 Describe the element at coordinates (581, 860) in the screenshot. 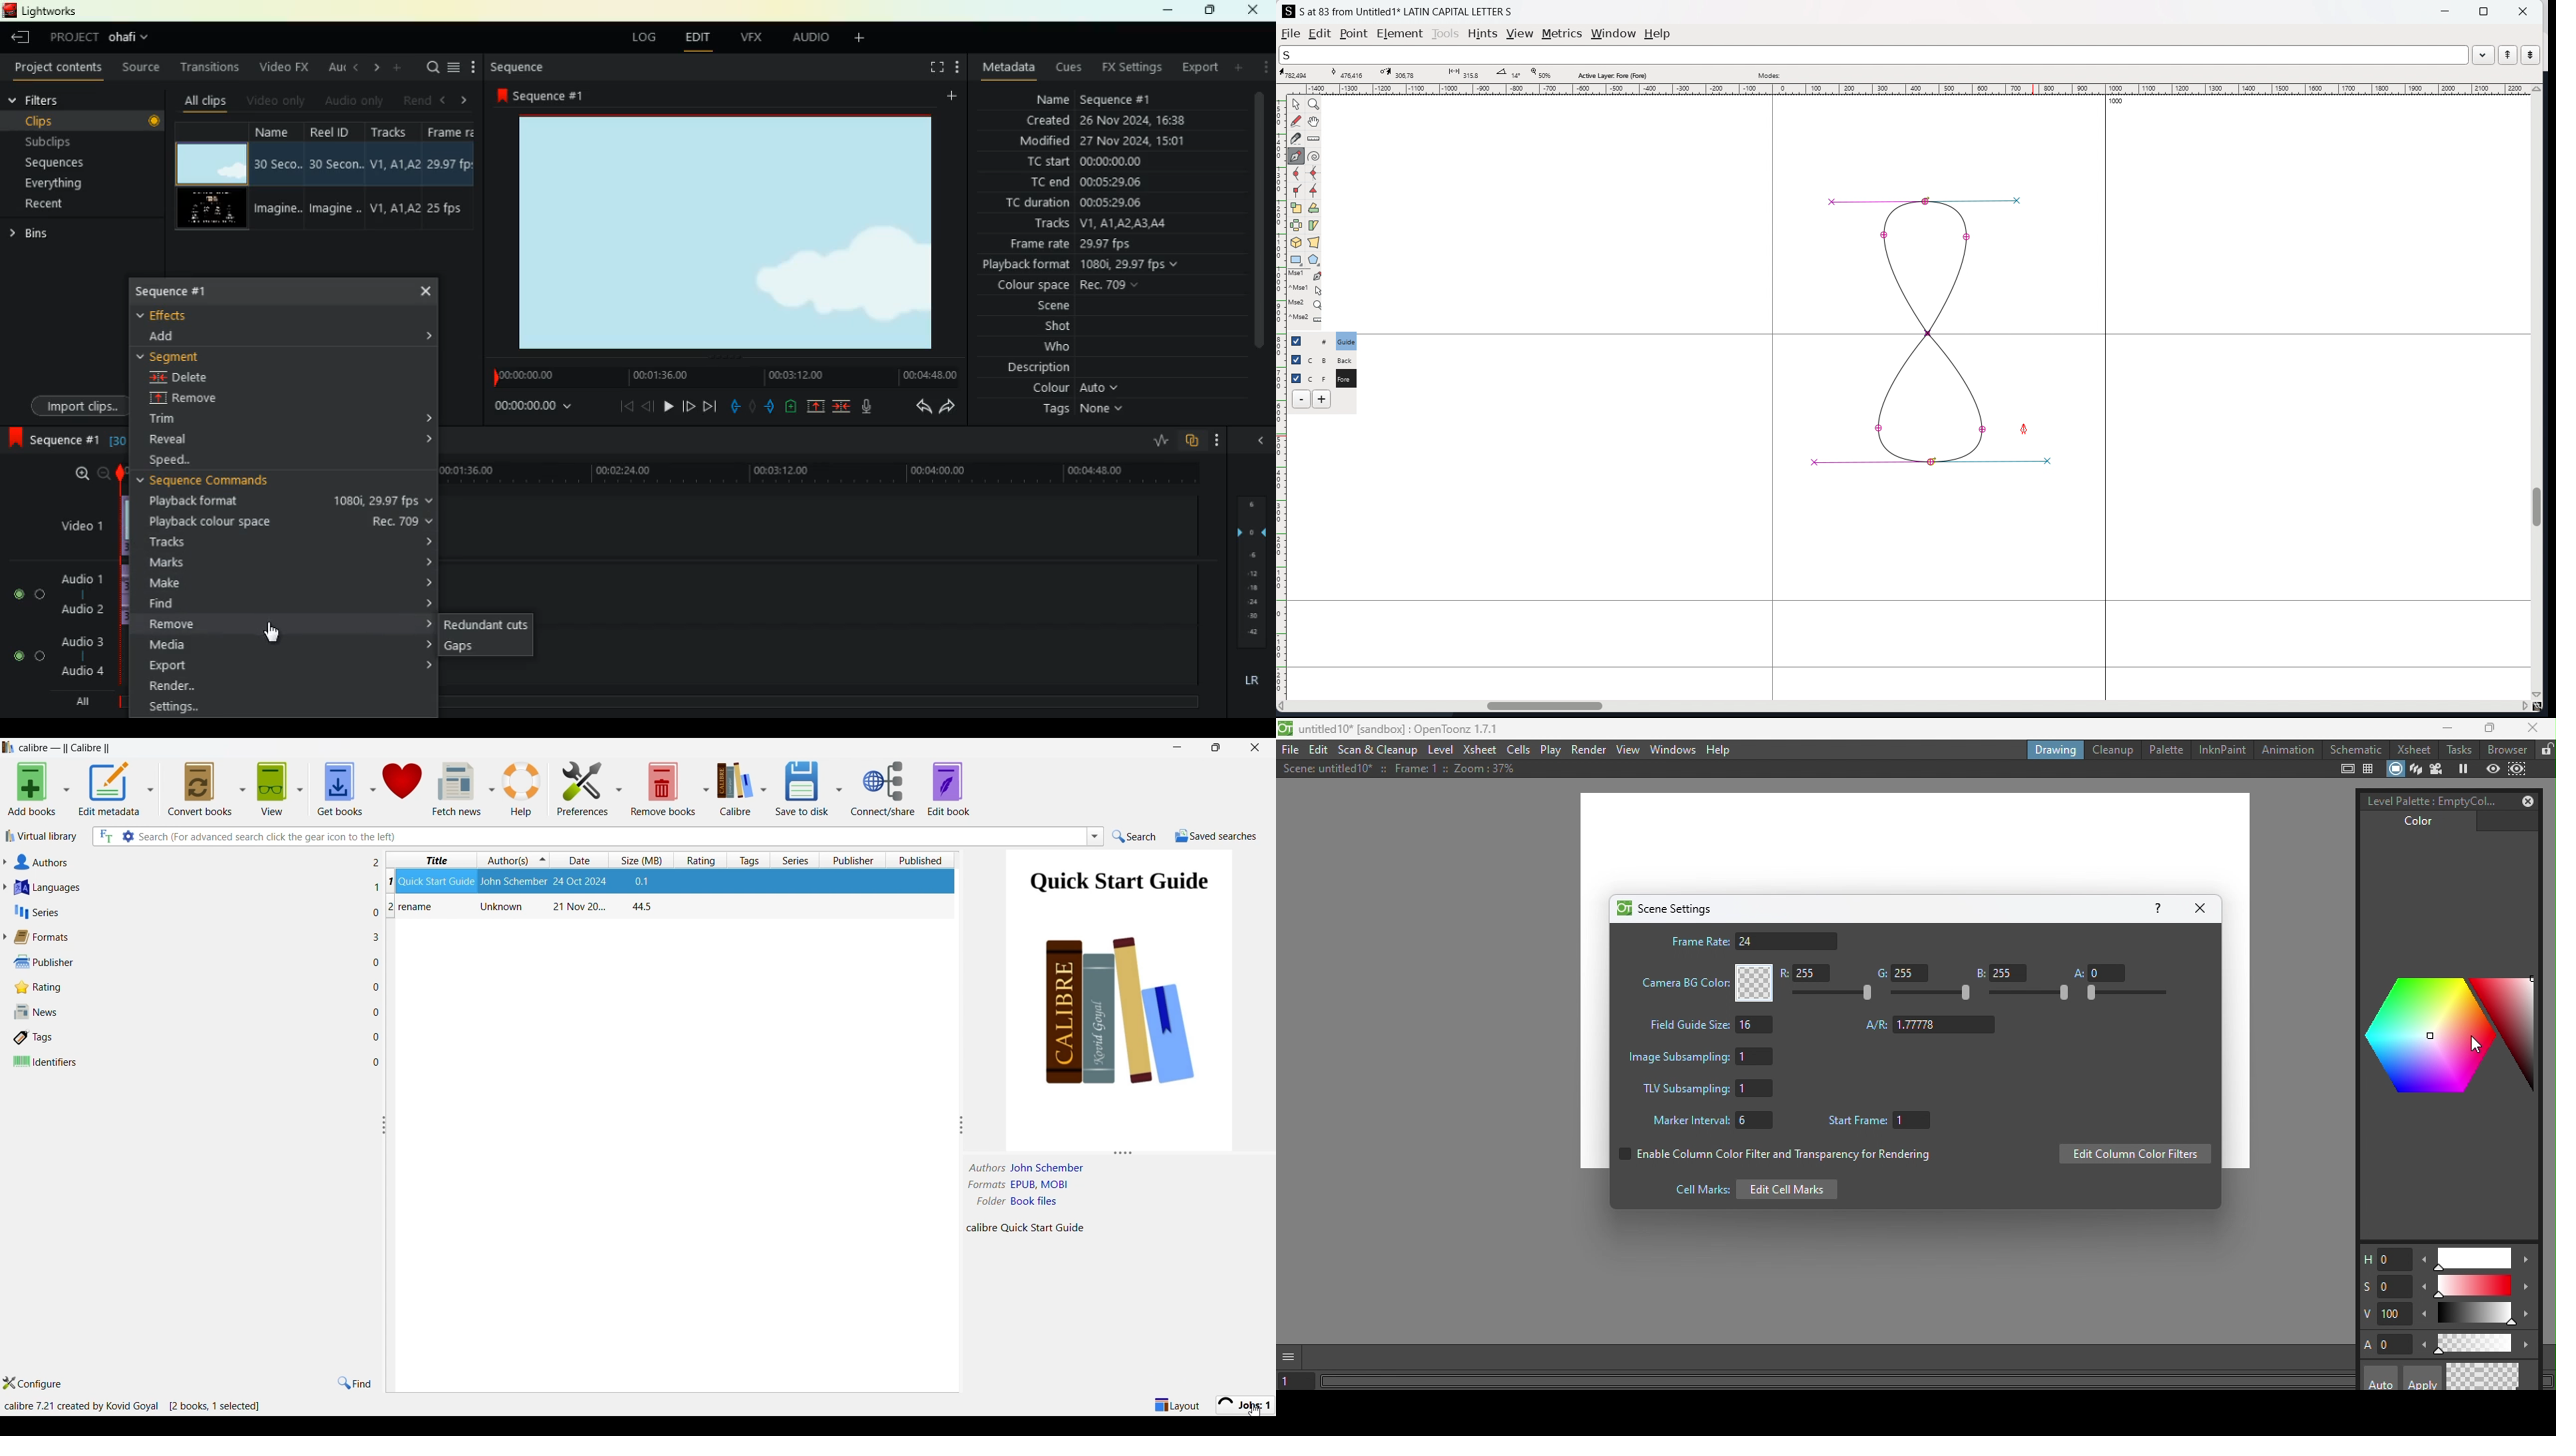

I see `Date column` at that location.